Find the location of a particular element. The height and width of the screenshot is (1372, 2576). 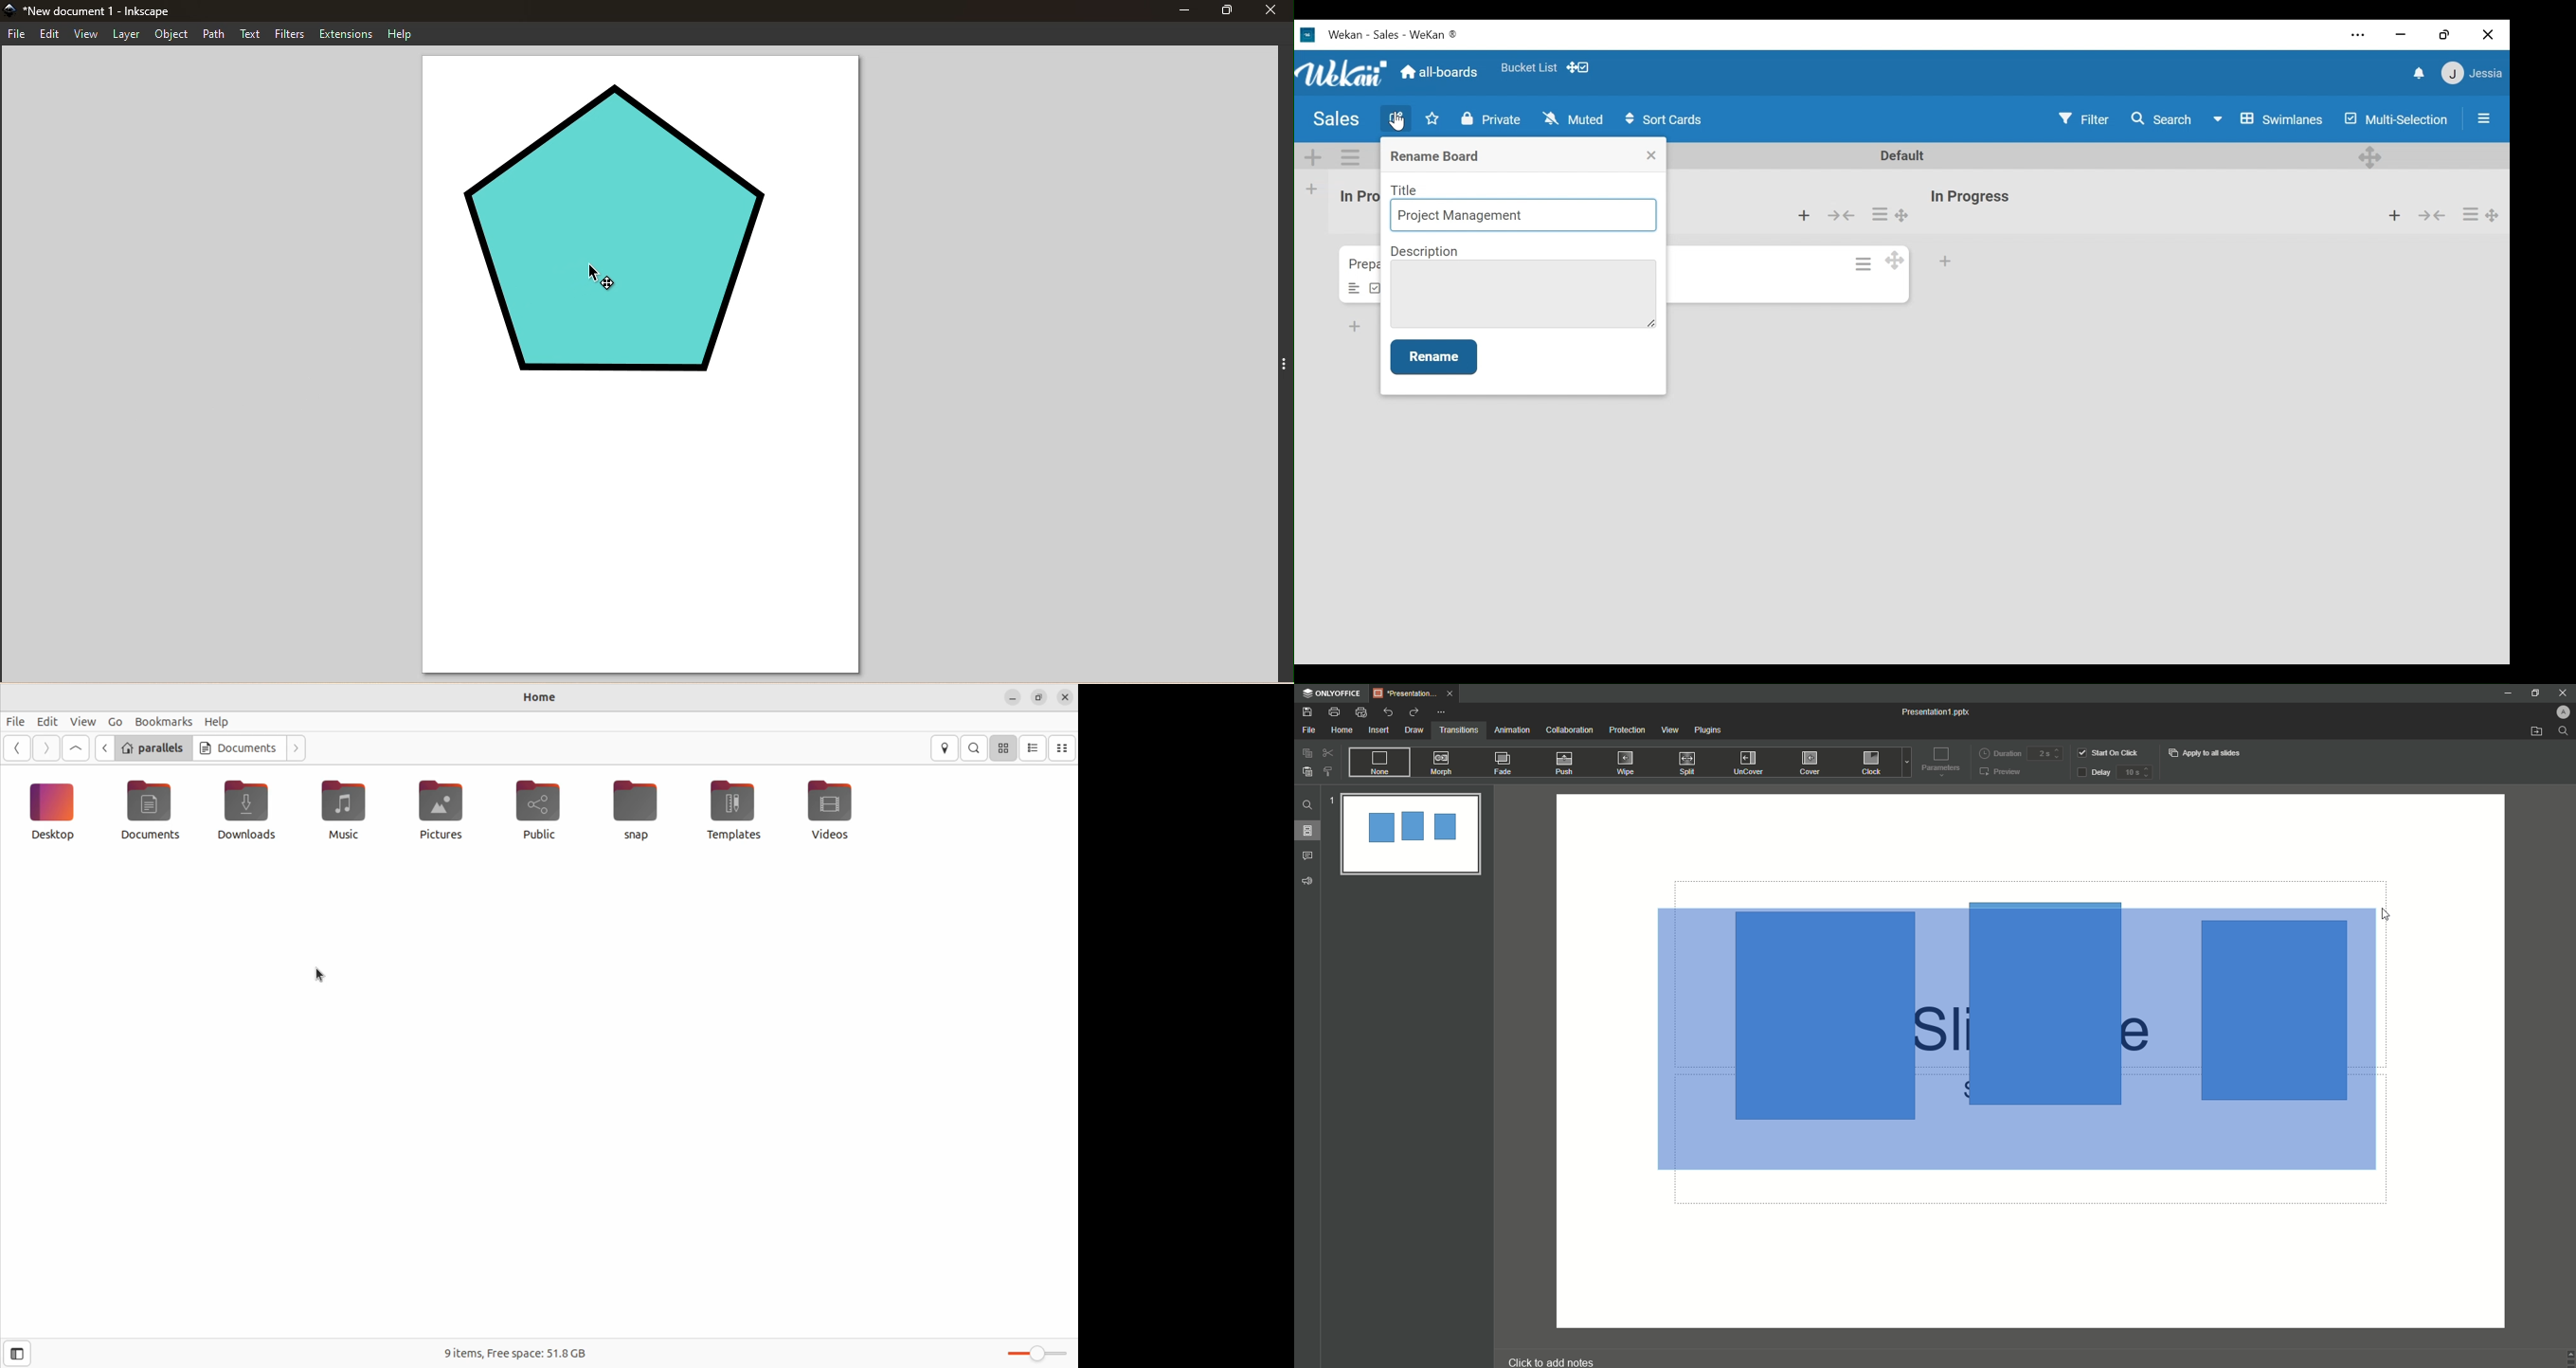

File is located at coordinates (17, 35).